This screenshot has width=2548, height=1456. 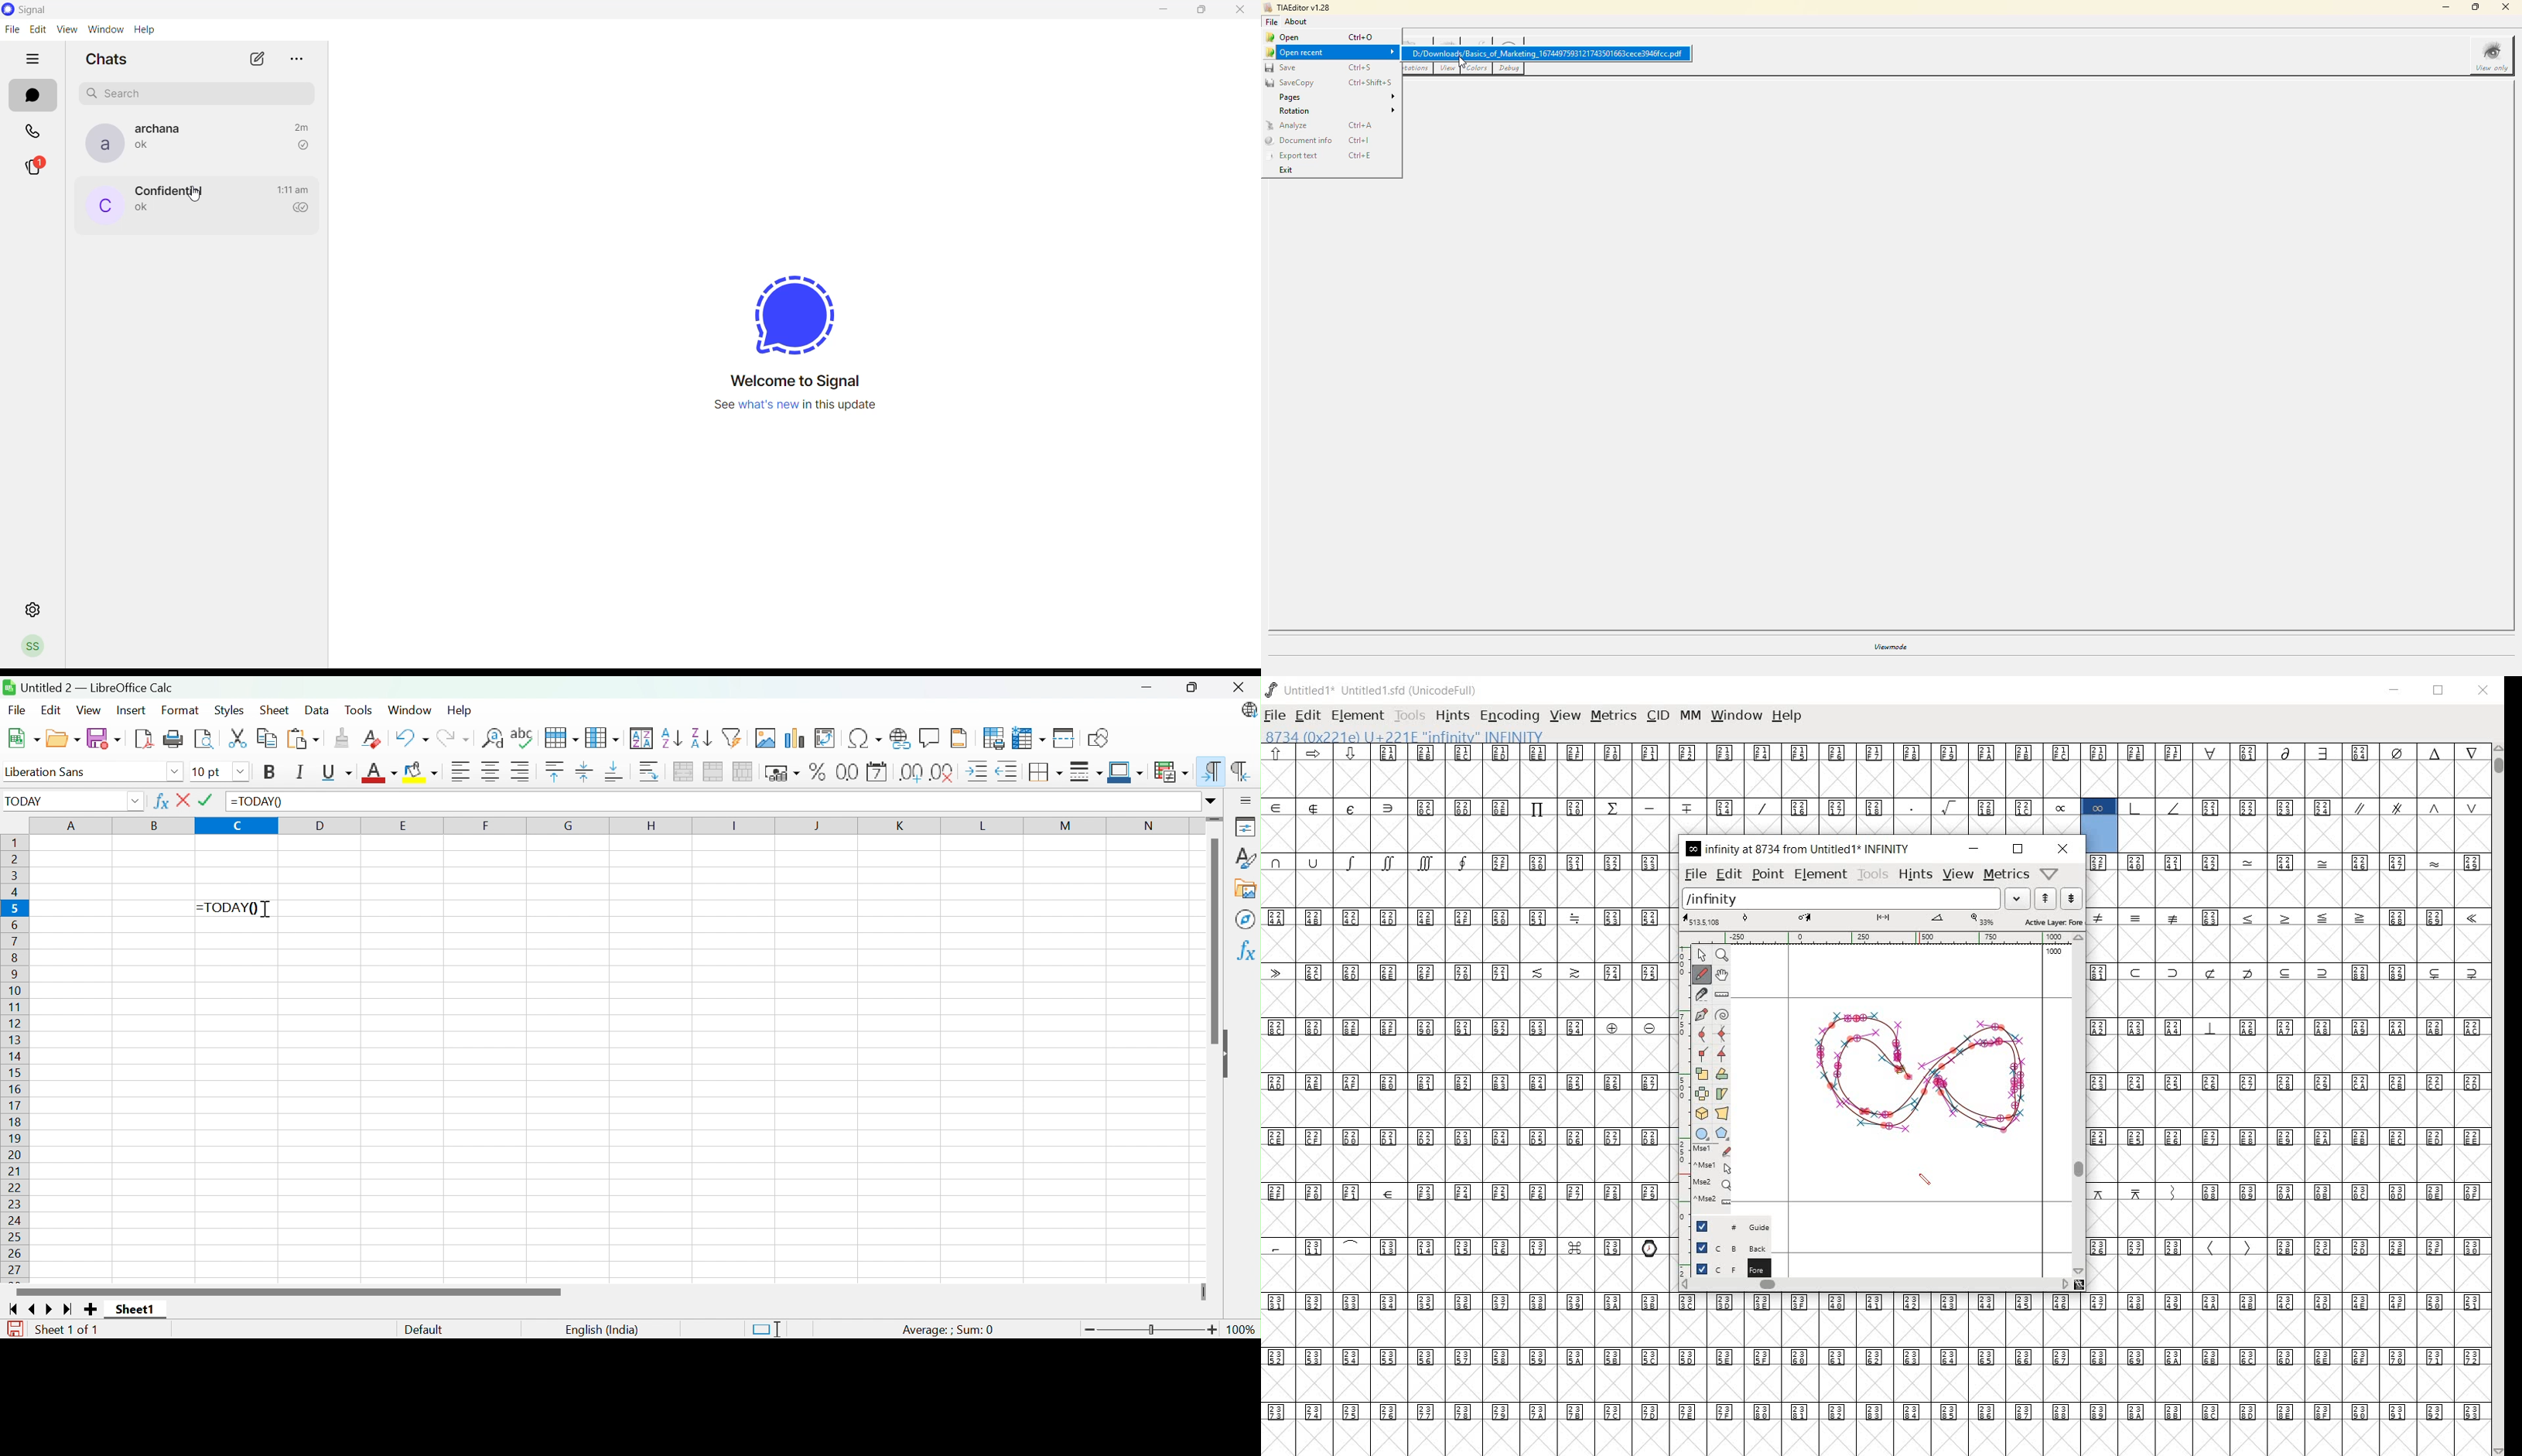 I want to click on Column, so click(x=603, y=738).